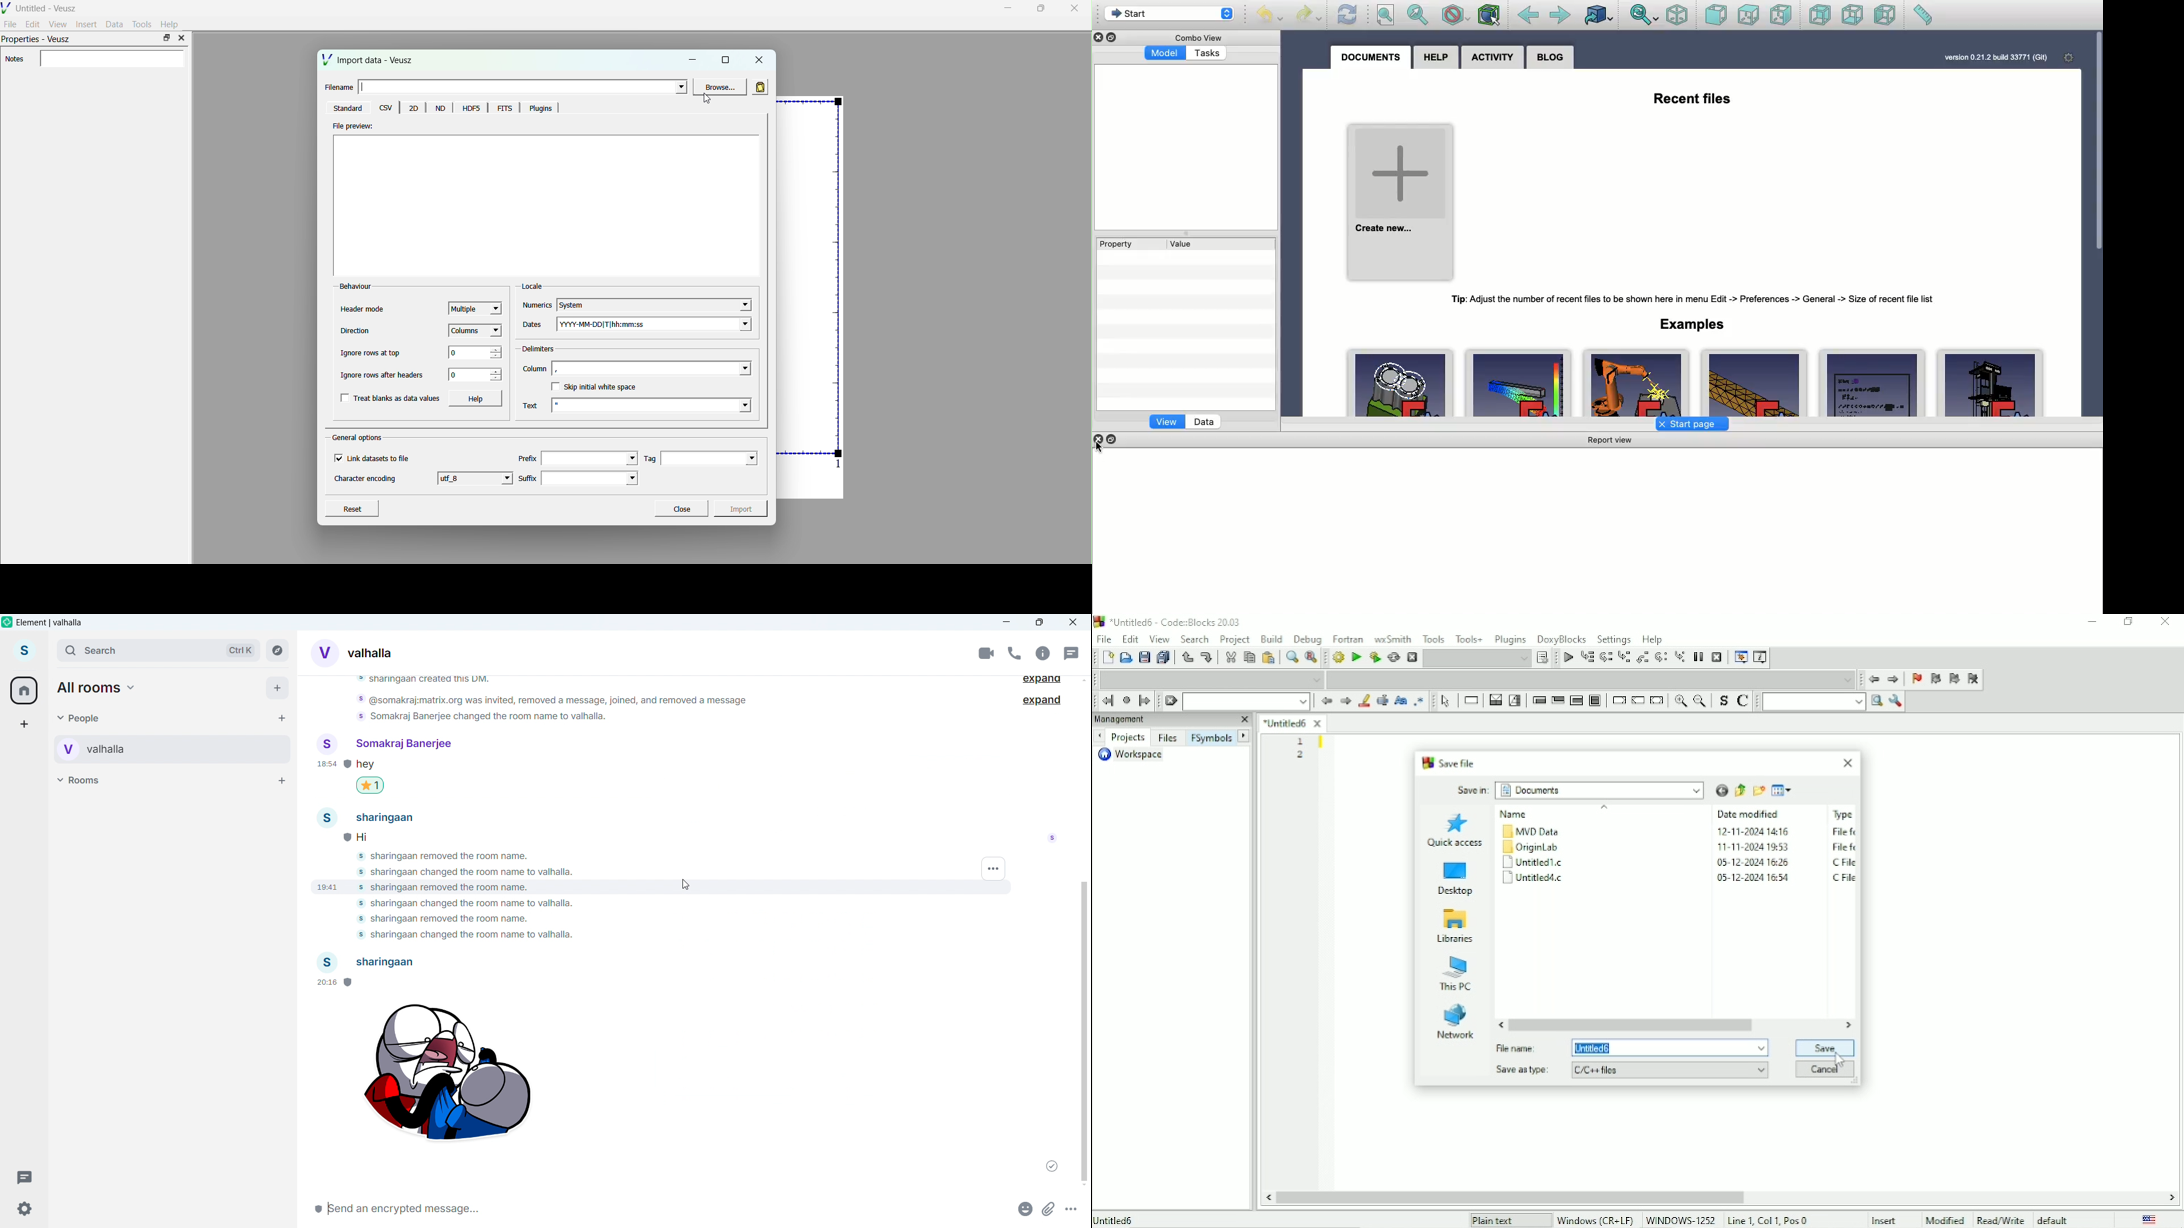 This screenshot has height=1232, width=2184. What do you see at coordinates (1854, 16) in the screenshot?
I see `Bottom` at bounding box center [1854, 16].